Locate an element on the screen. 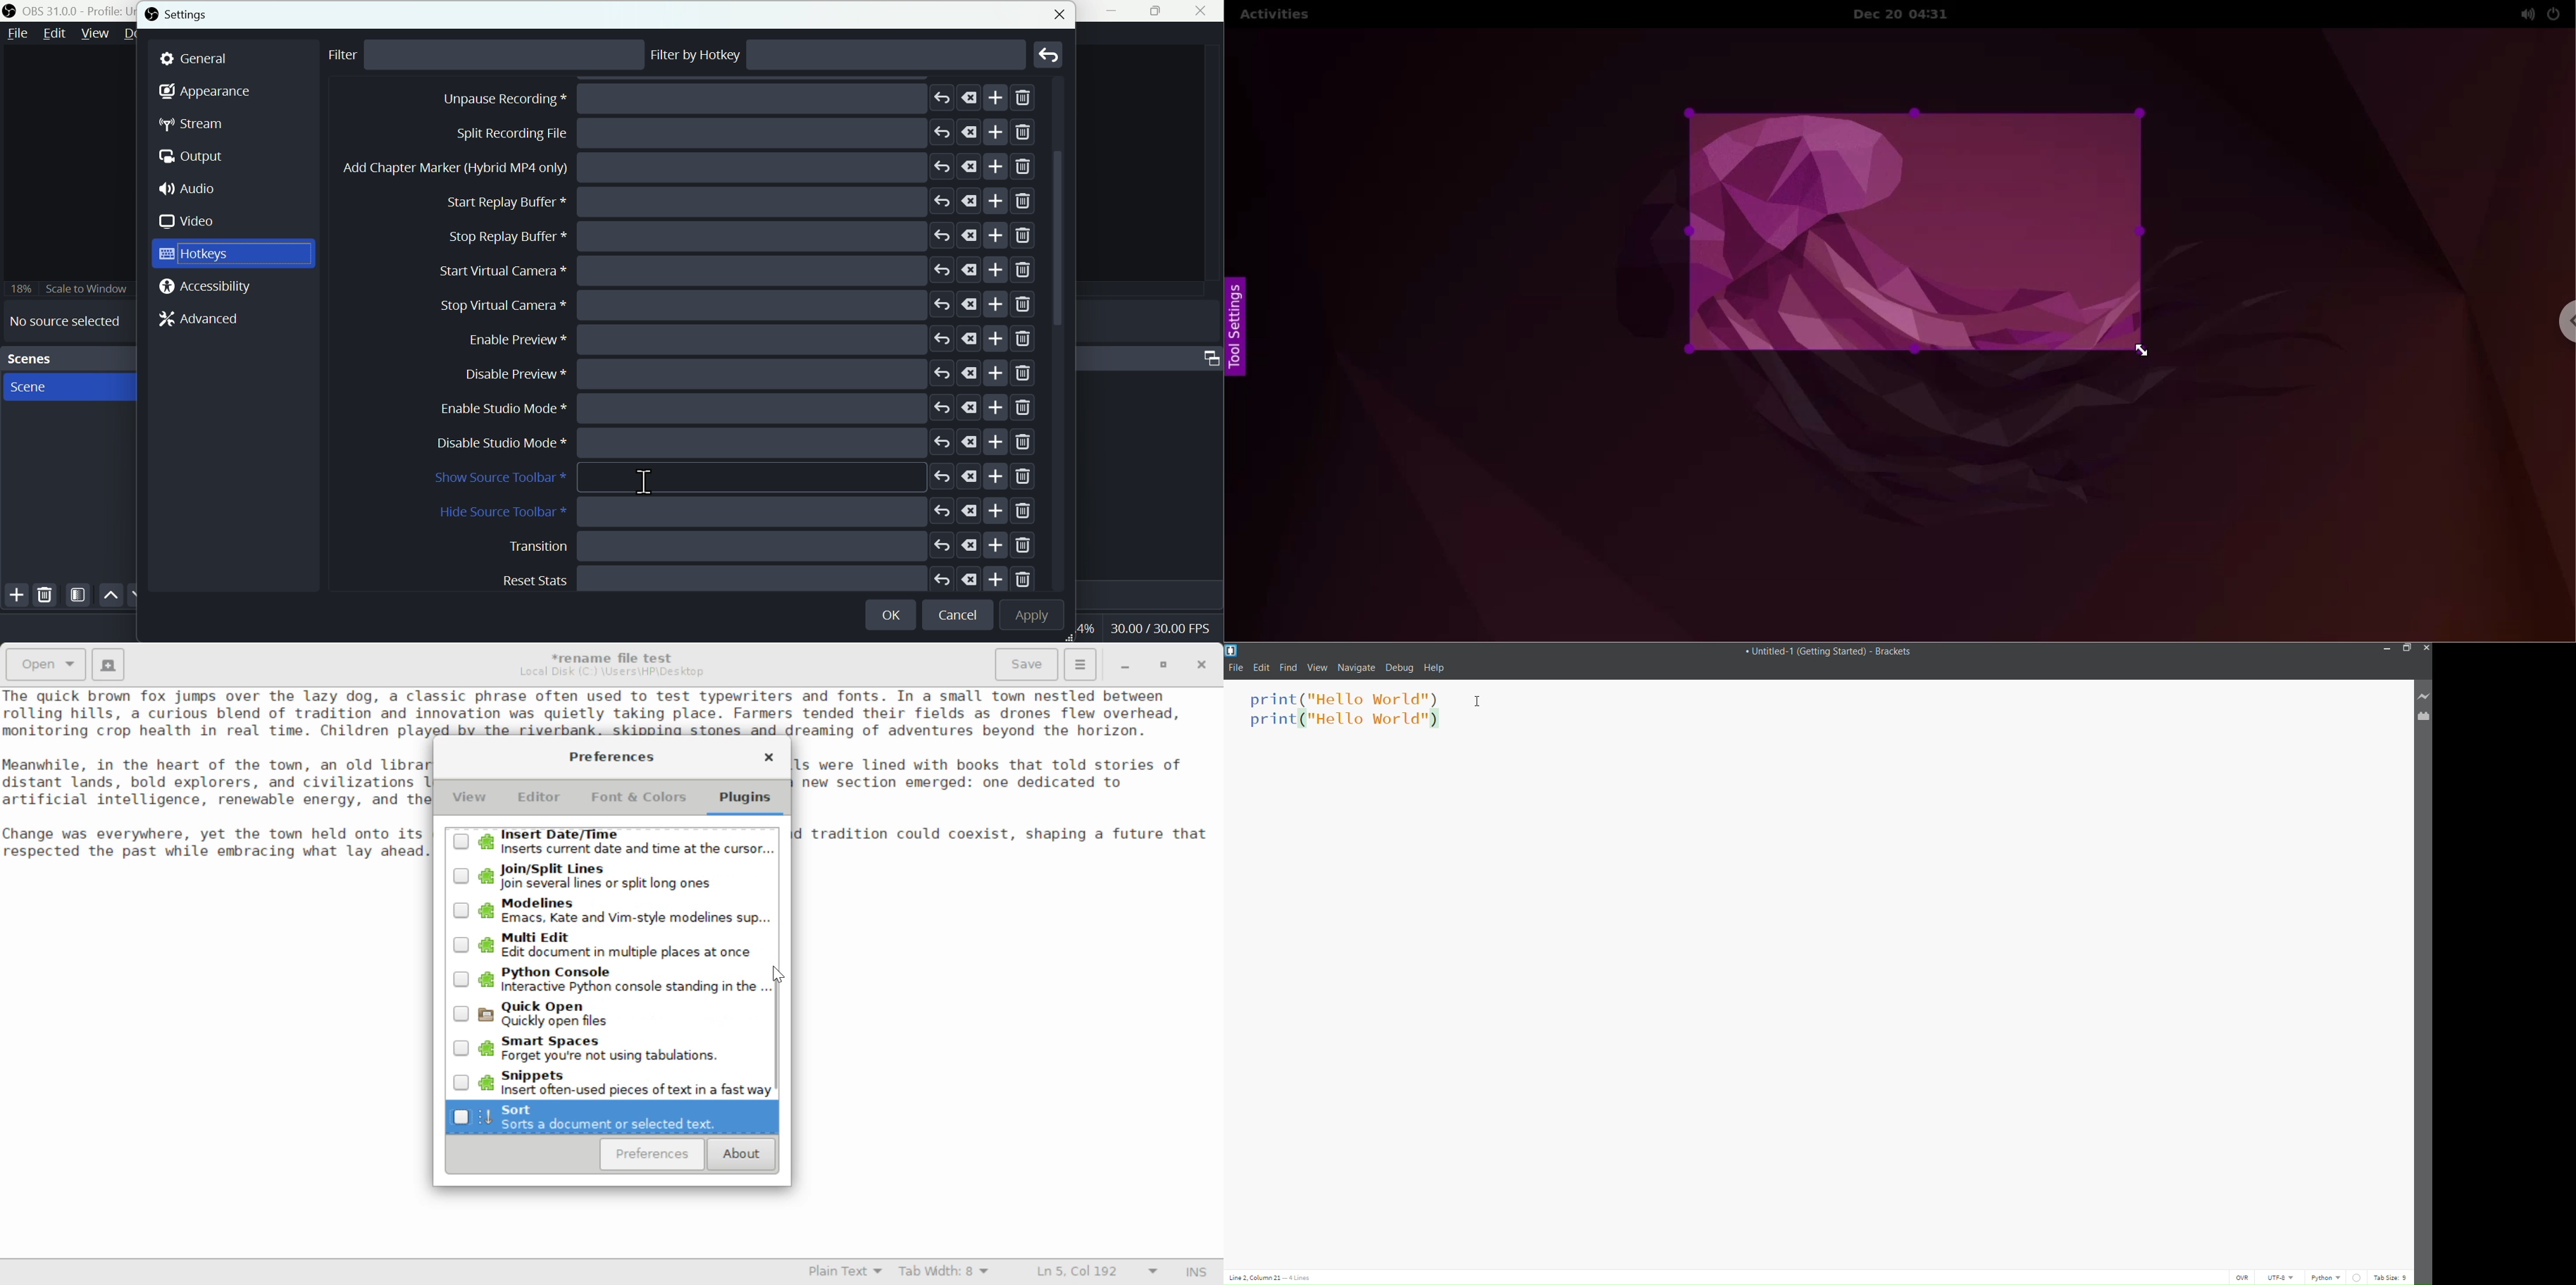 The image size is (2576, 1288). Audio mixer is located at coordinates (1208, 355).